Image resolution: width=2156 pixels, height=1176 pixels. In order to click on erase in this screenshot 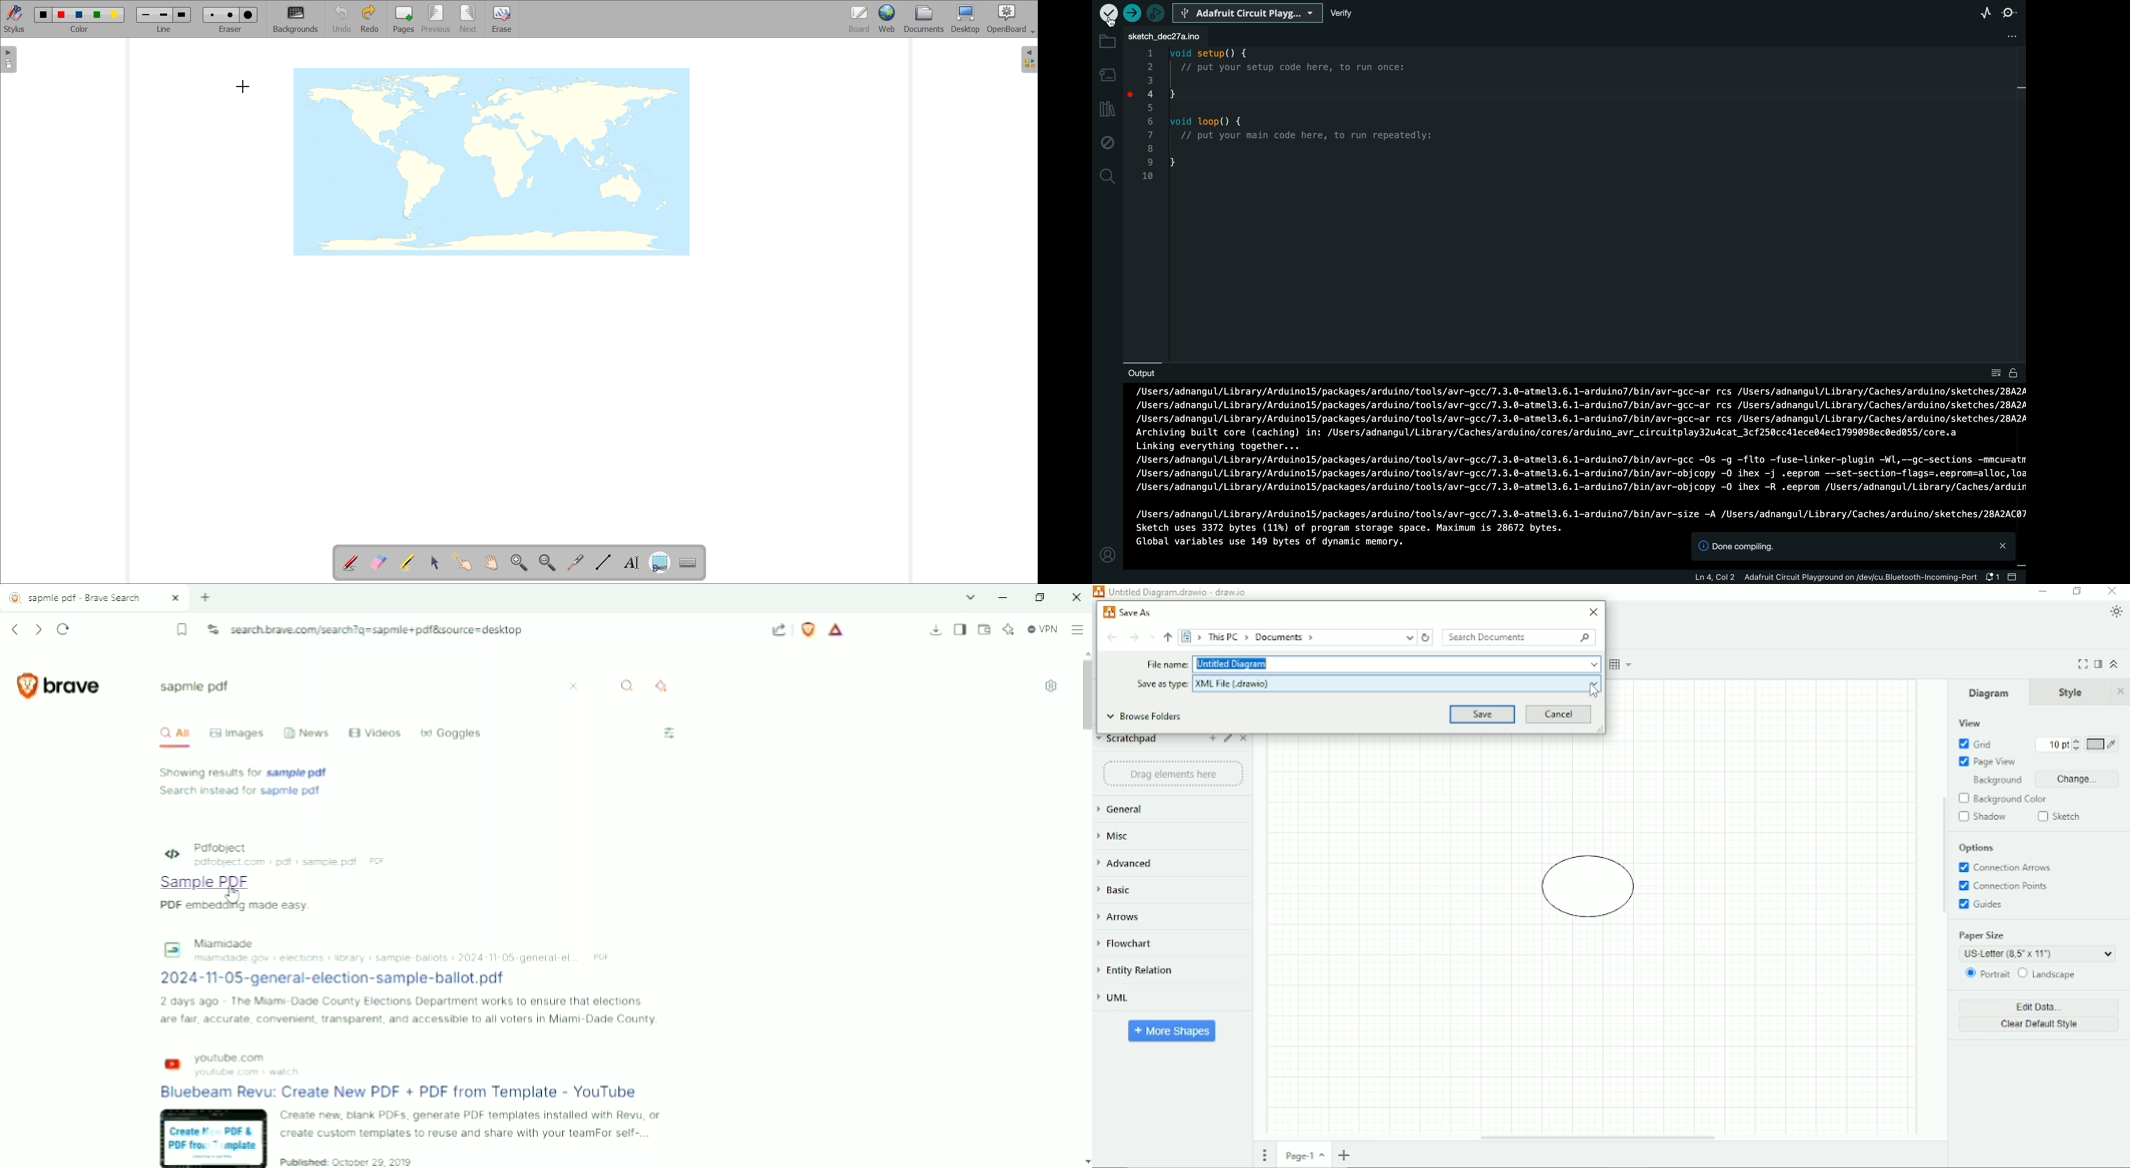, I will do `click(502, 19)`.